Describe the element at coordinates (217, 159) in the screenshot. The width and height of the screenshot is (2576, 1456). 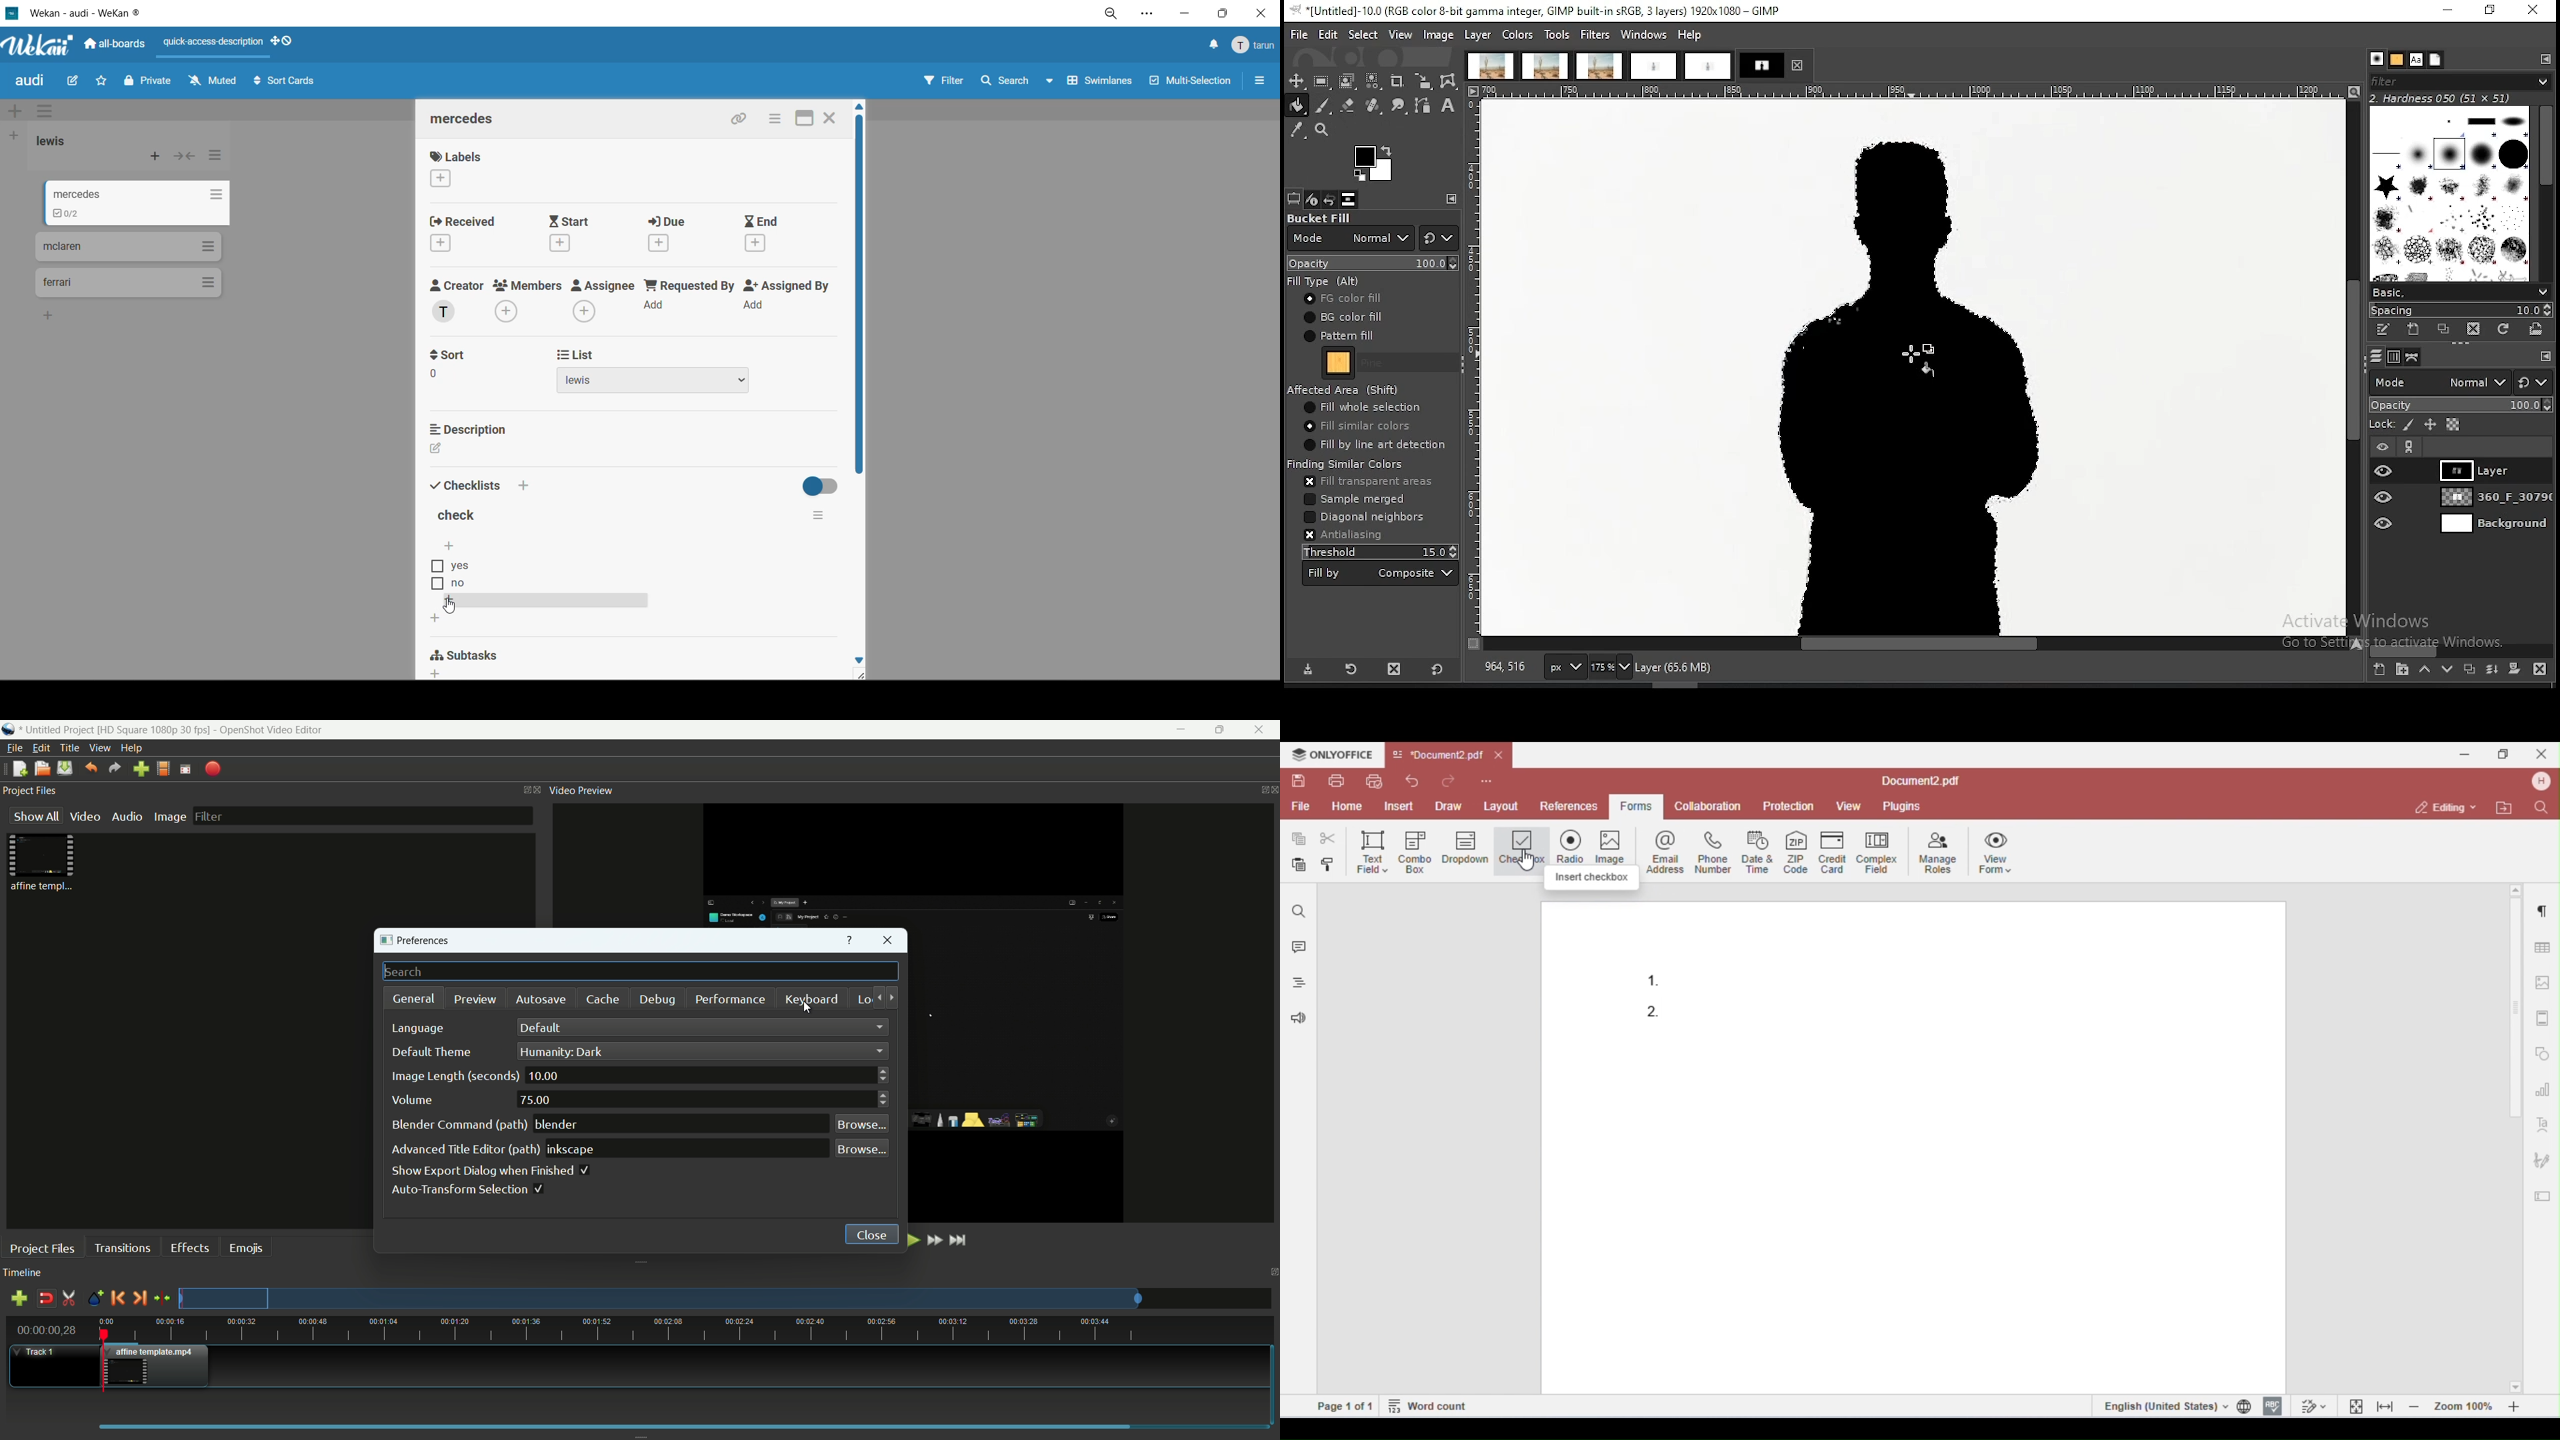
I see `list actions` at that location.